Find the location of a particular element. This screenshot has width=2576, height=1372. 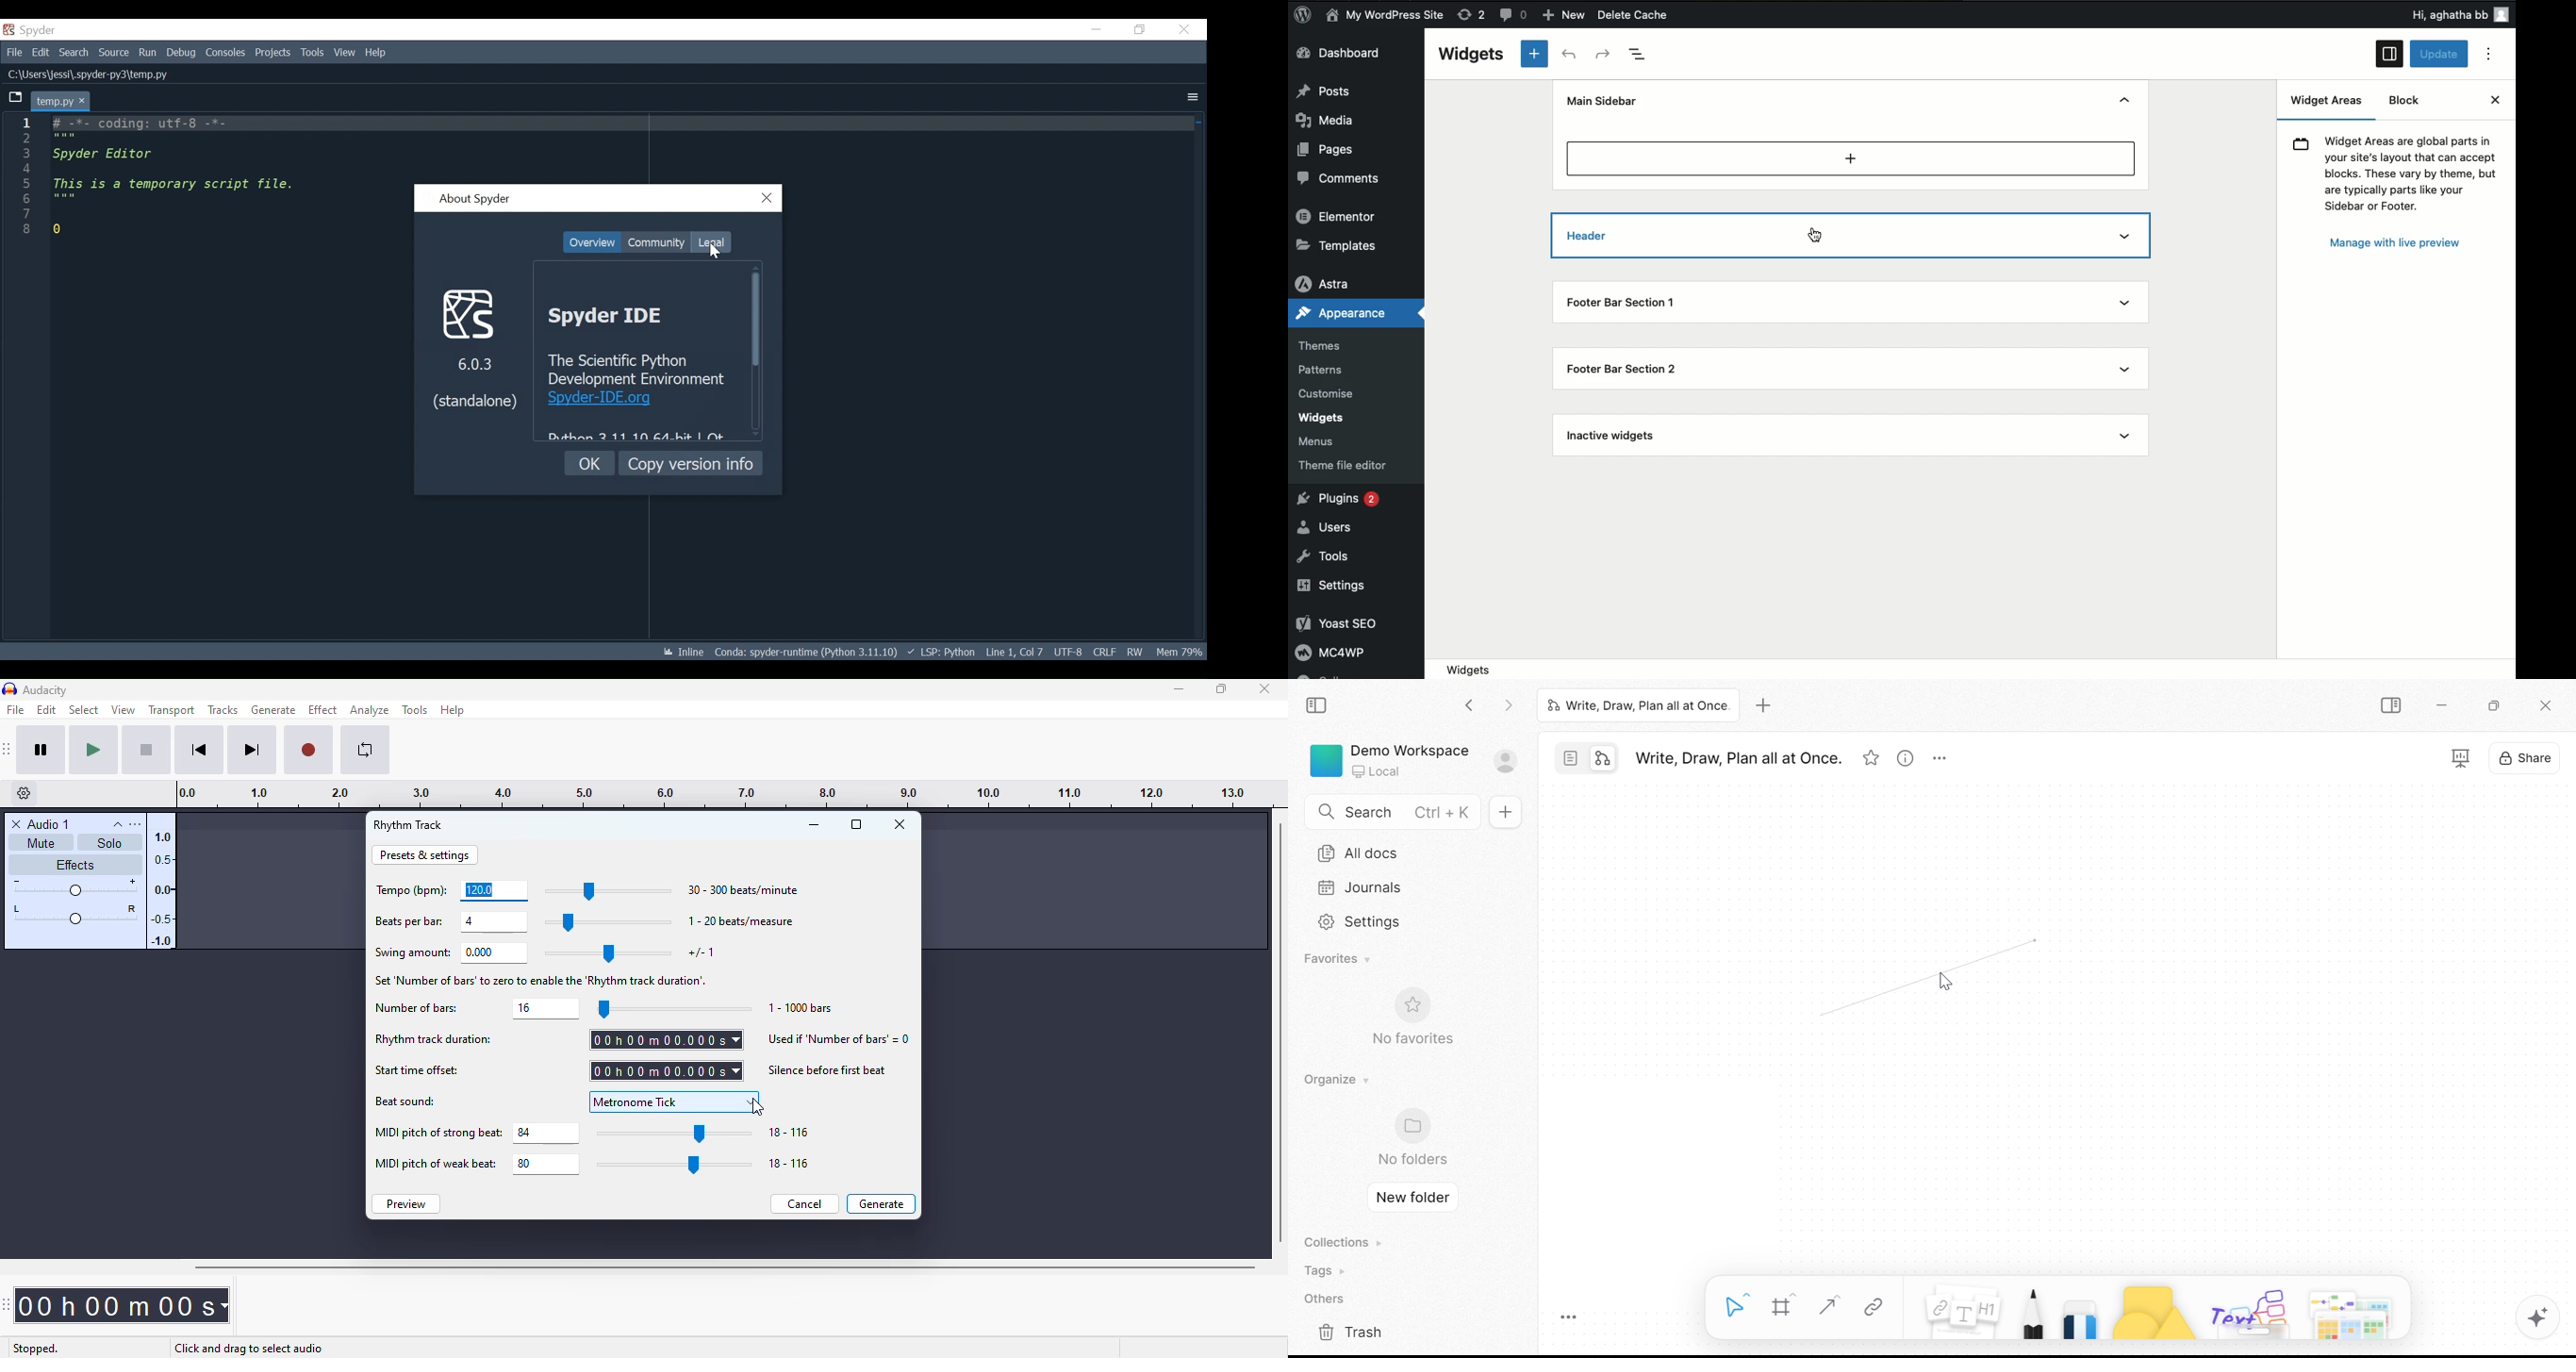

30-300 beats/minute is located at coordinates (741, 889).